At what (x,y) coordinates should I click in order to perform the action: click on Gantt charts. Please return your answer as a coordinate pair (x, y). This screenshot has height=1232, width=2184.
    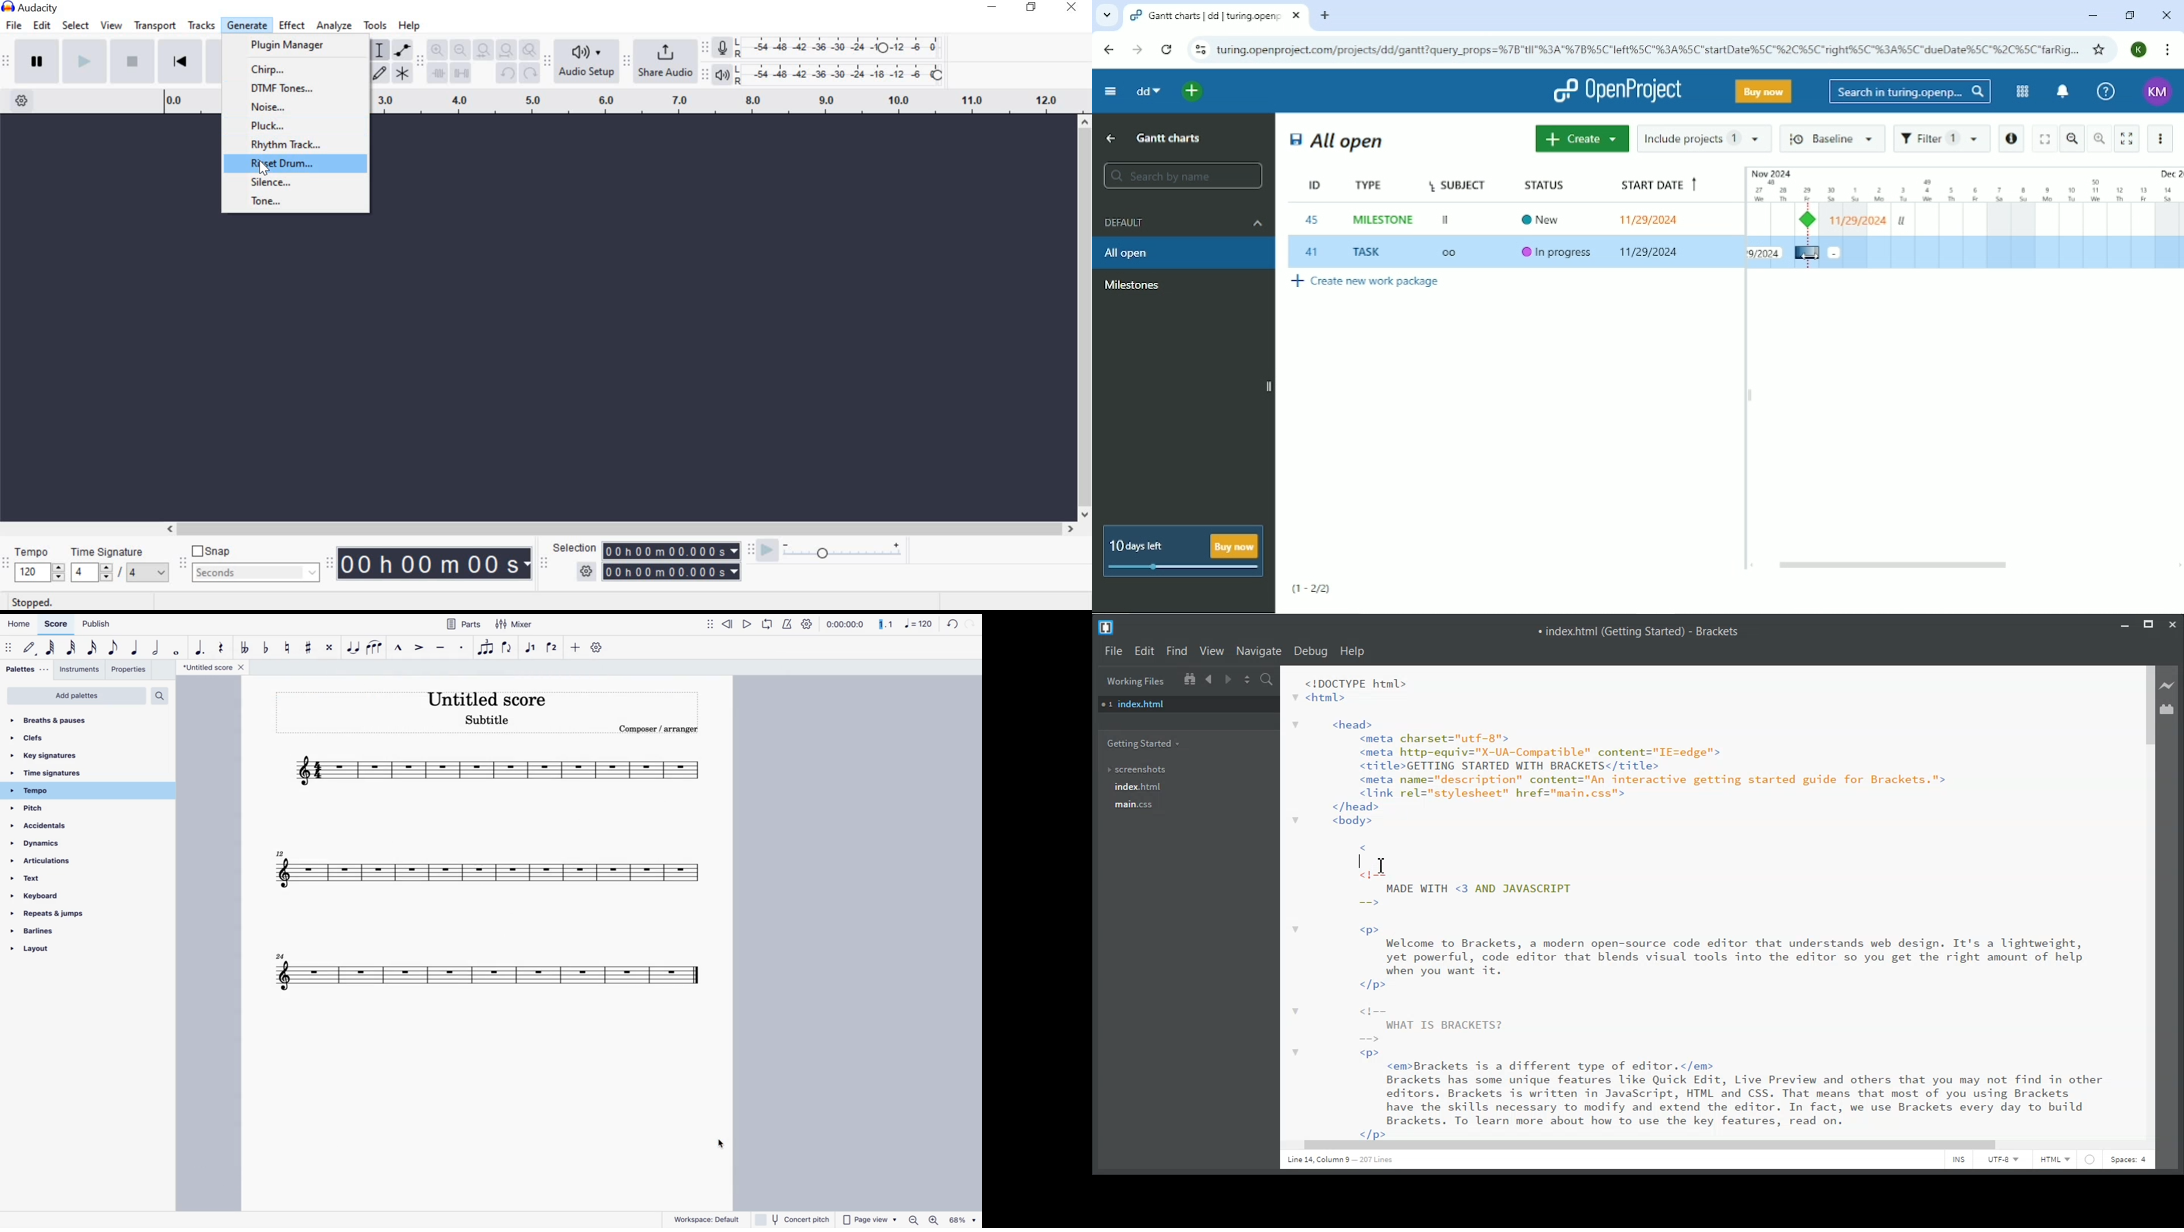
    Looking at the image, I should click on (1171, 137).